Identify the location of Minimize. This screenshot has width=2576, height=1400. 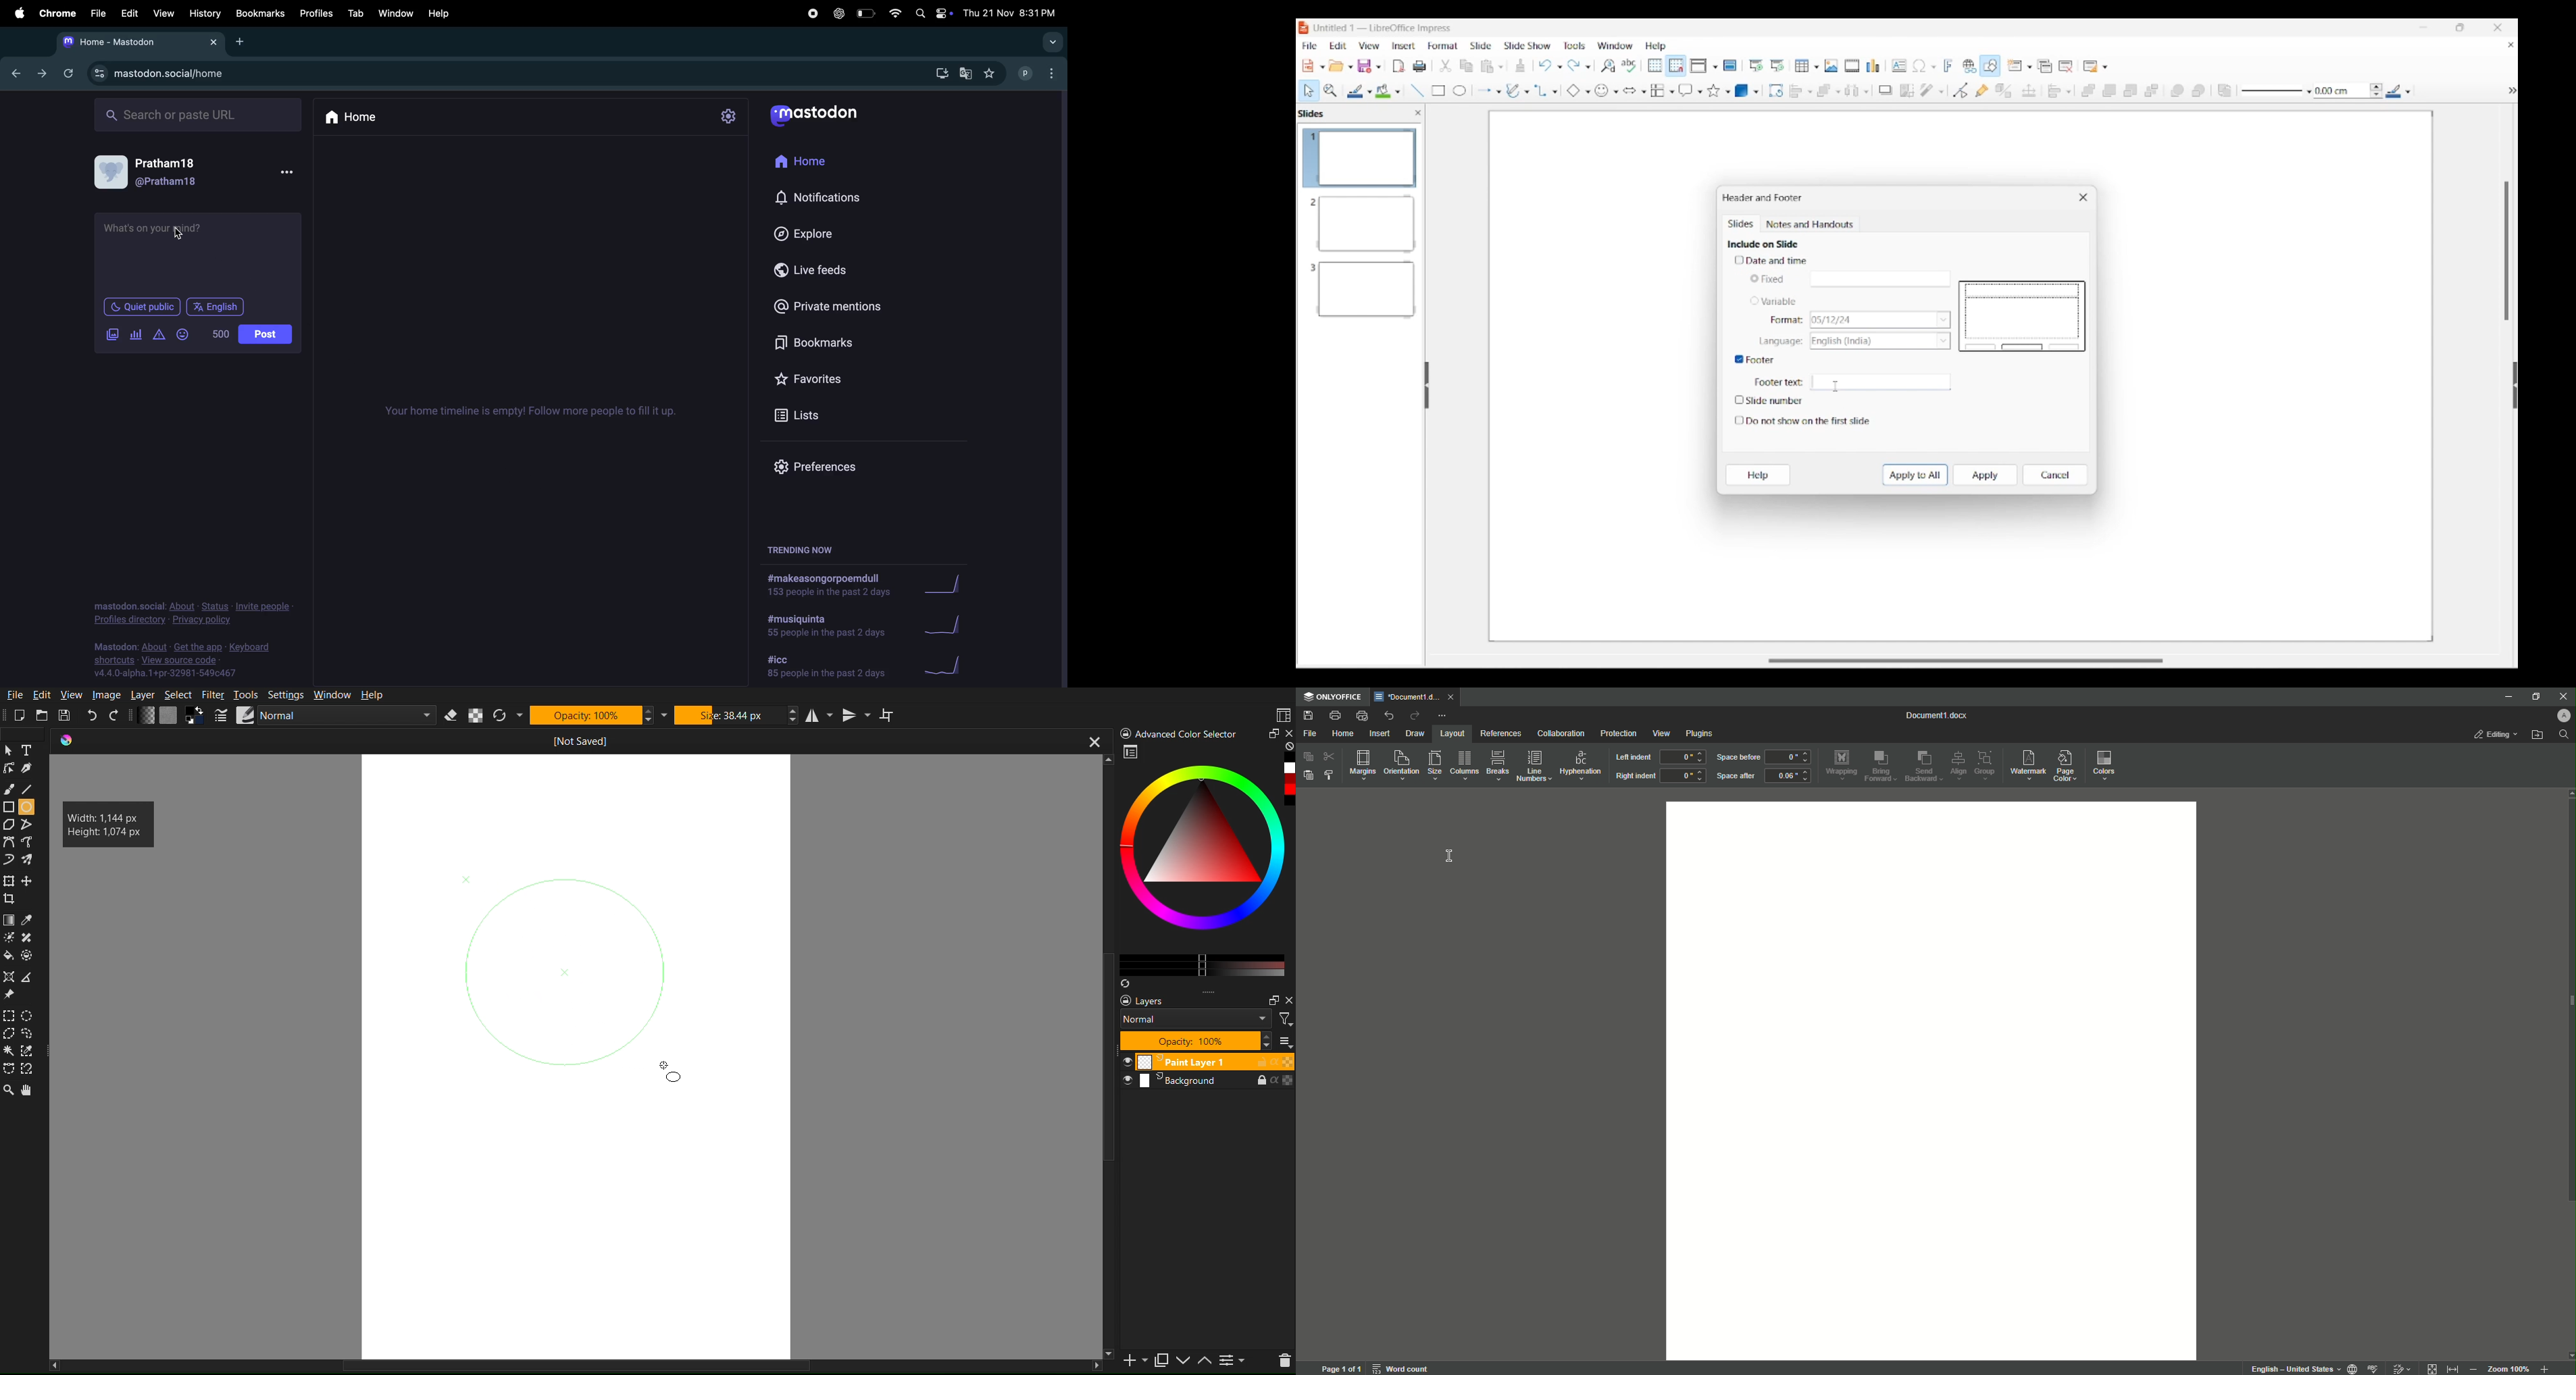
(2506, 698).